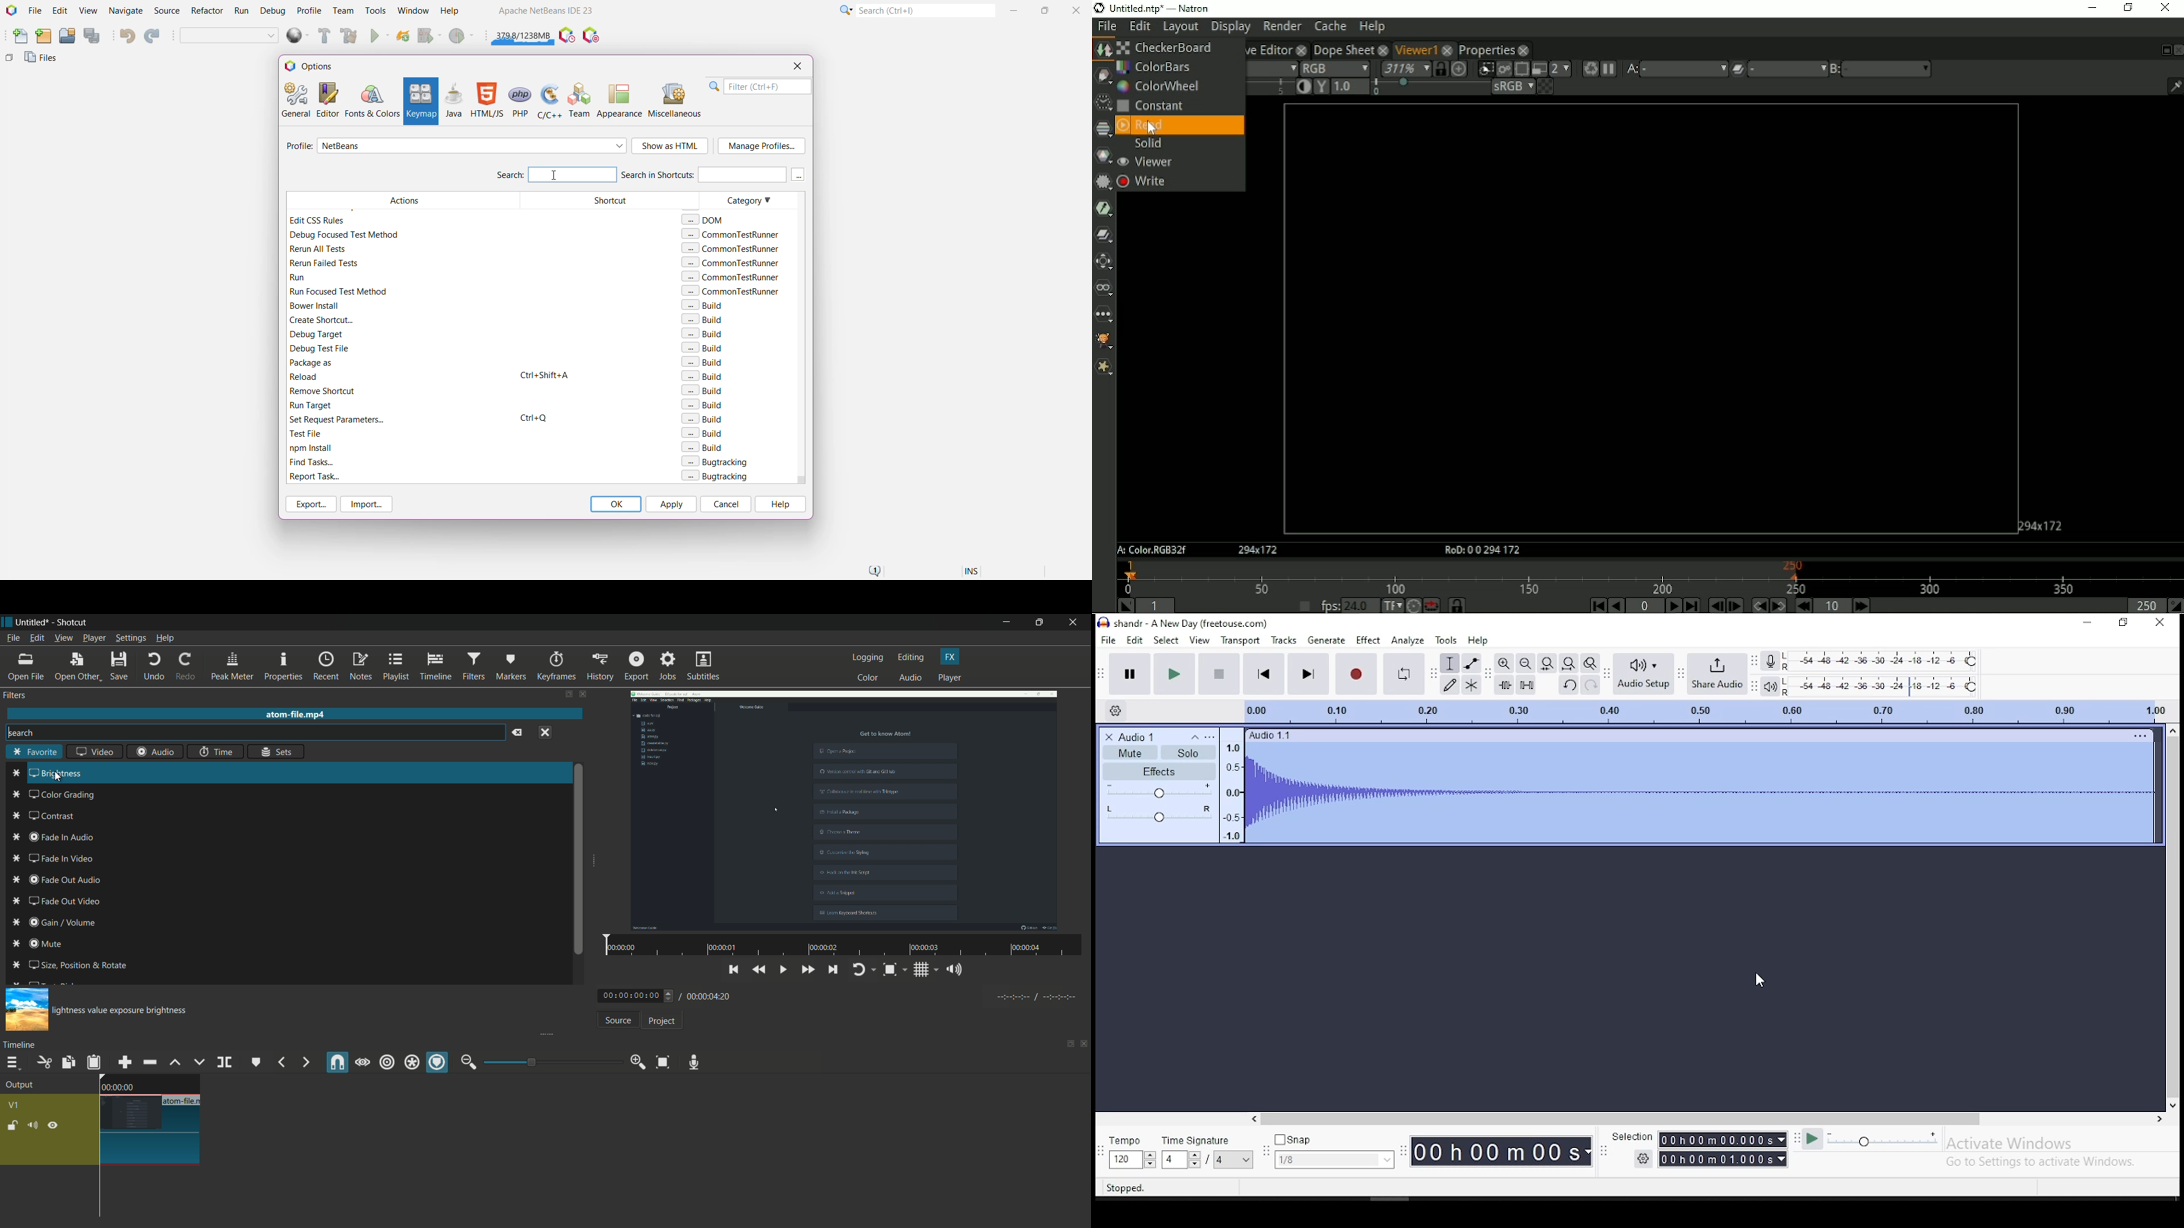 The height and width of the screenshot is (1232, 2184). Describe the element at coordinates (1183, 623) in the screenshot. I see `icon and file name` at that location.